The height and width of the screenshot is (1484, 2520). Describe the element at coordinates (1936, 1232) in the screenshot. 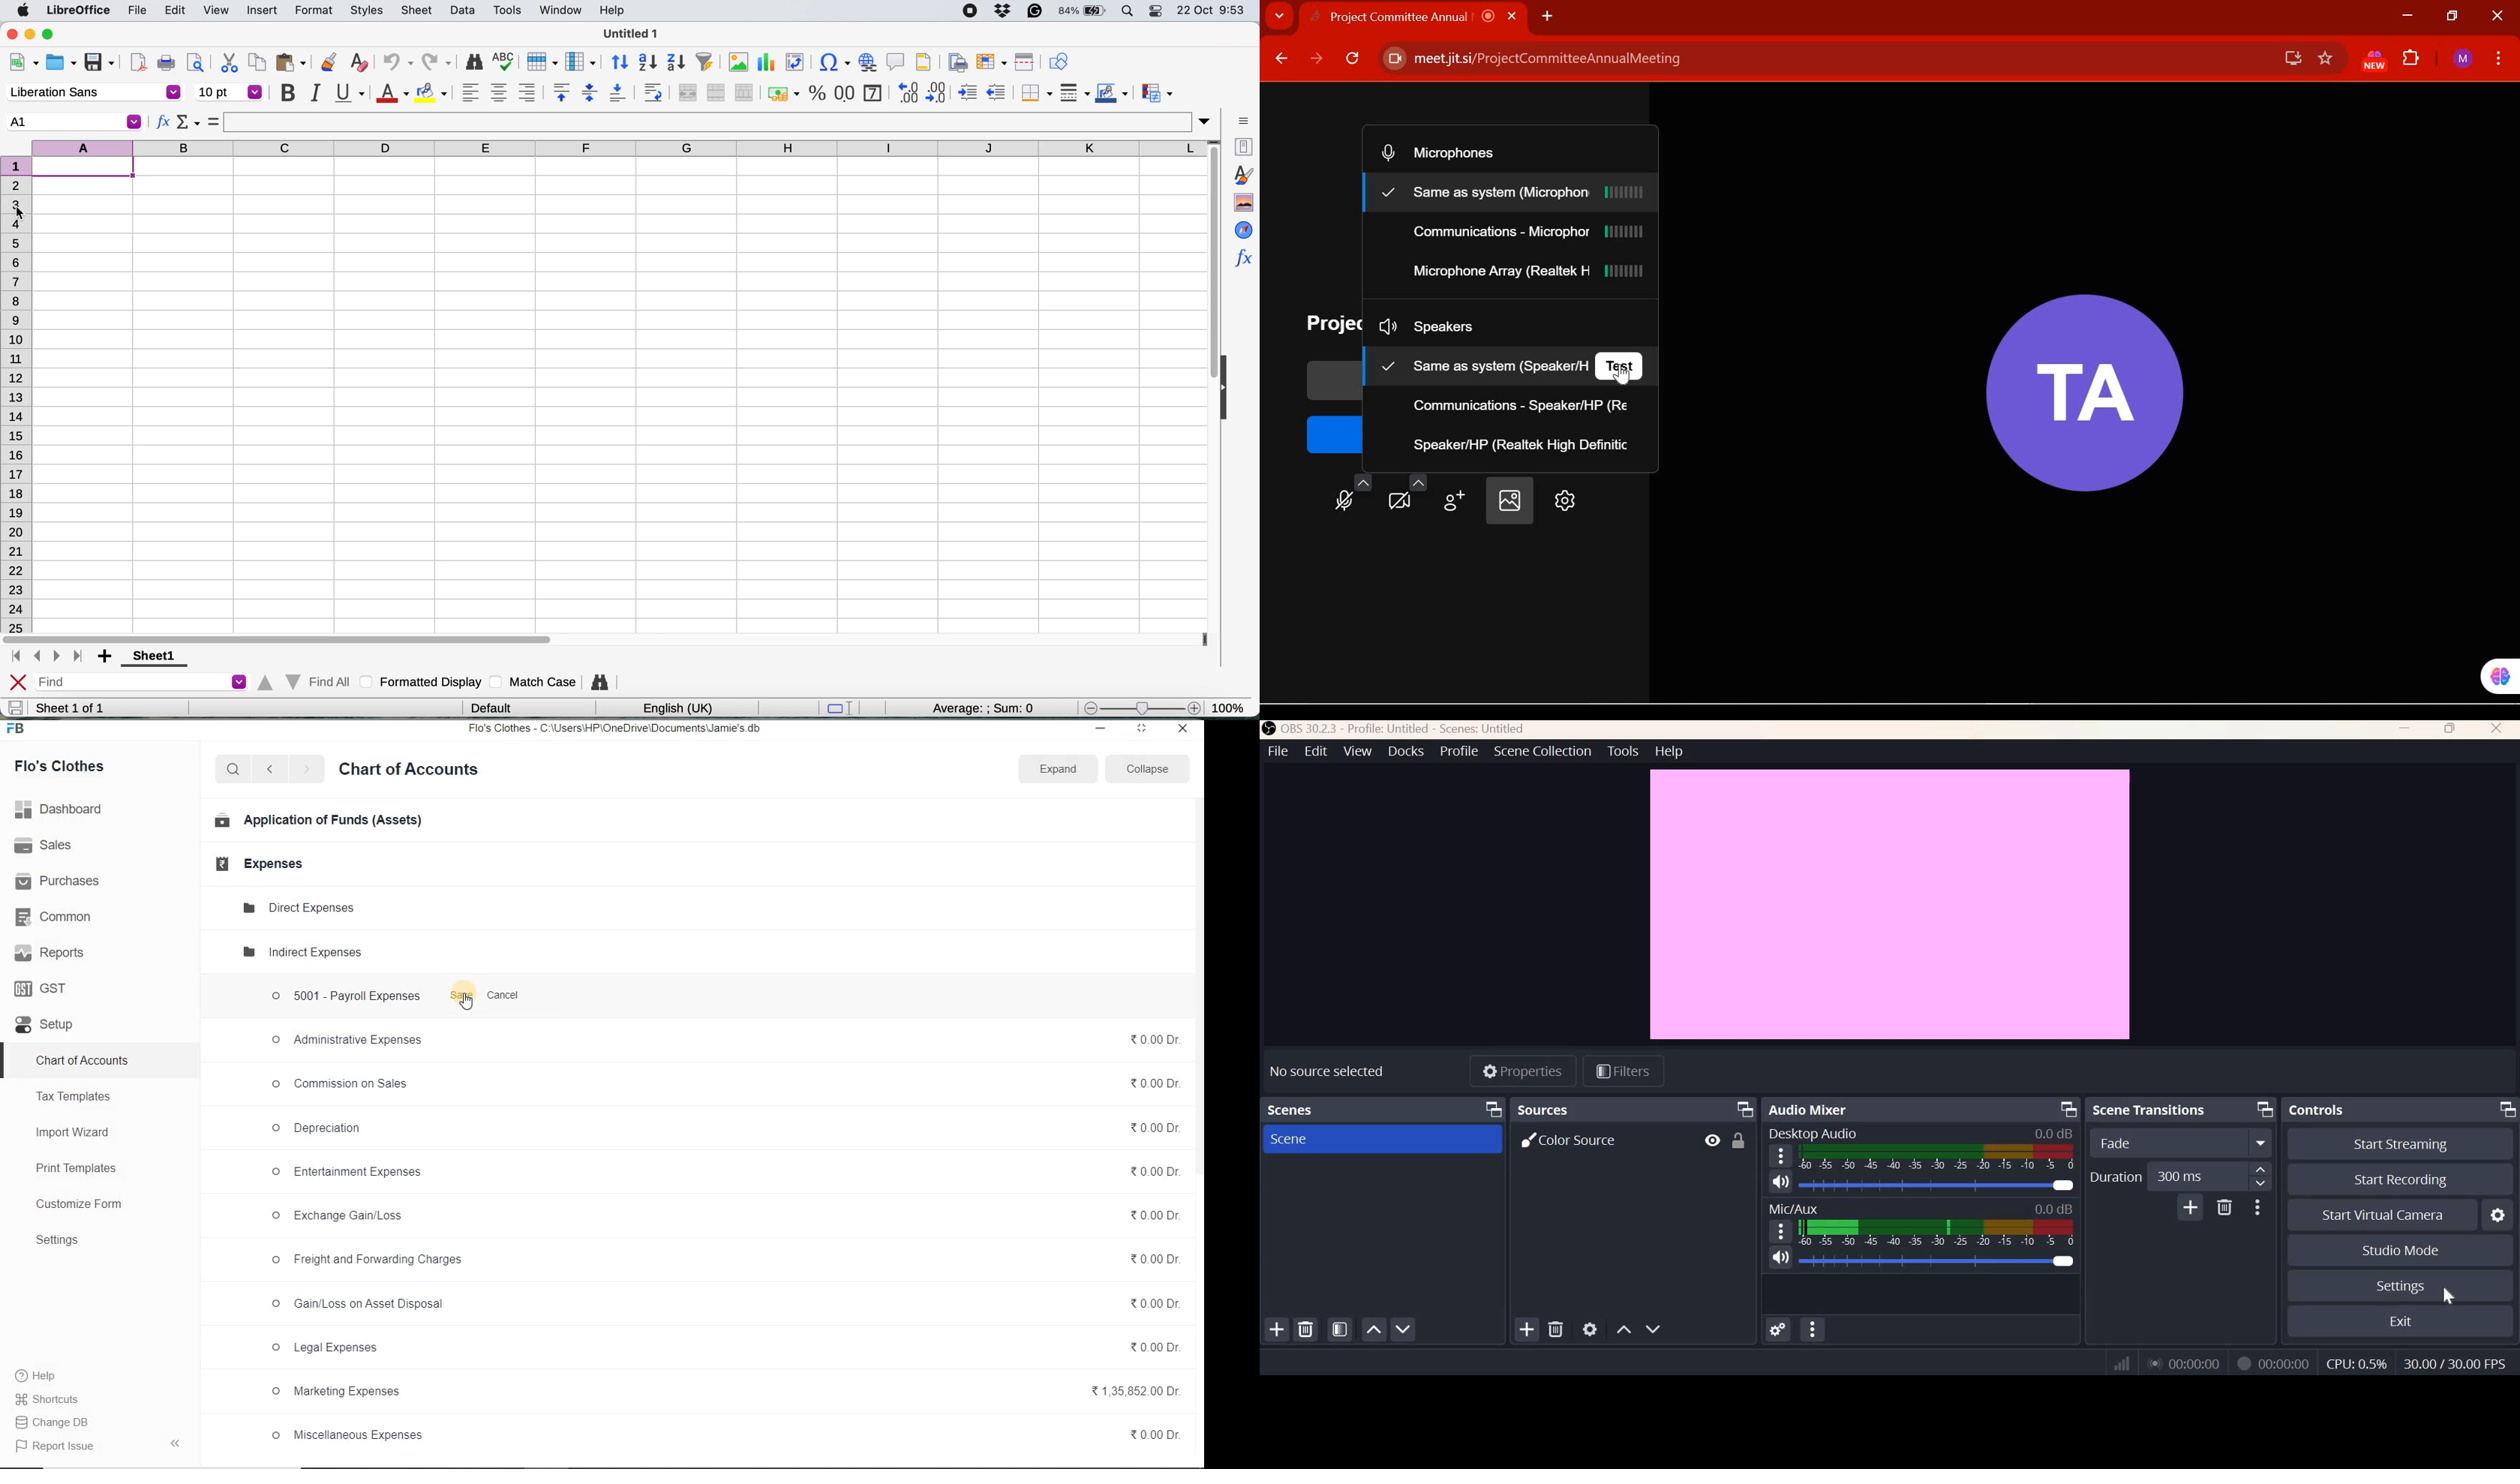

I see `Volume Meter` at that location.